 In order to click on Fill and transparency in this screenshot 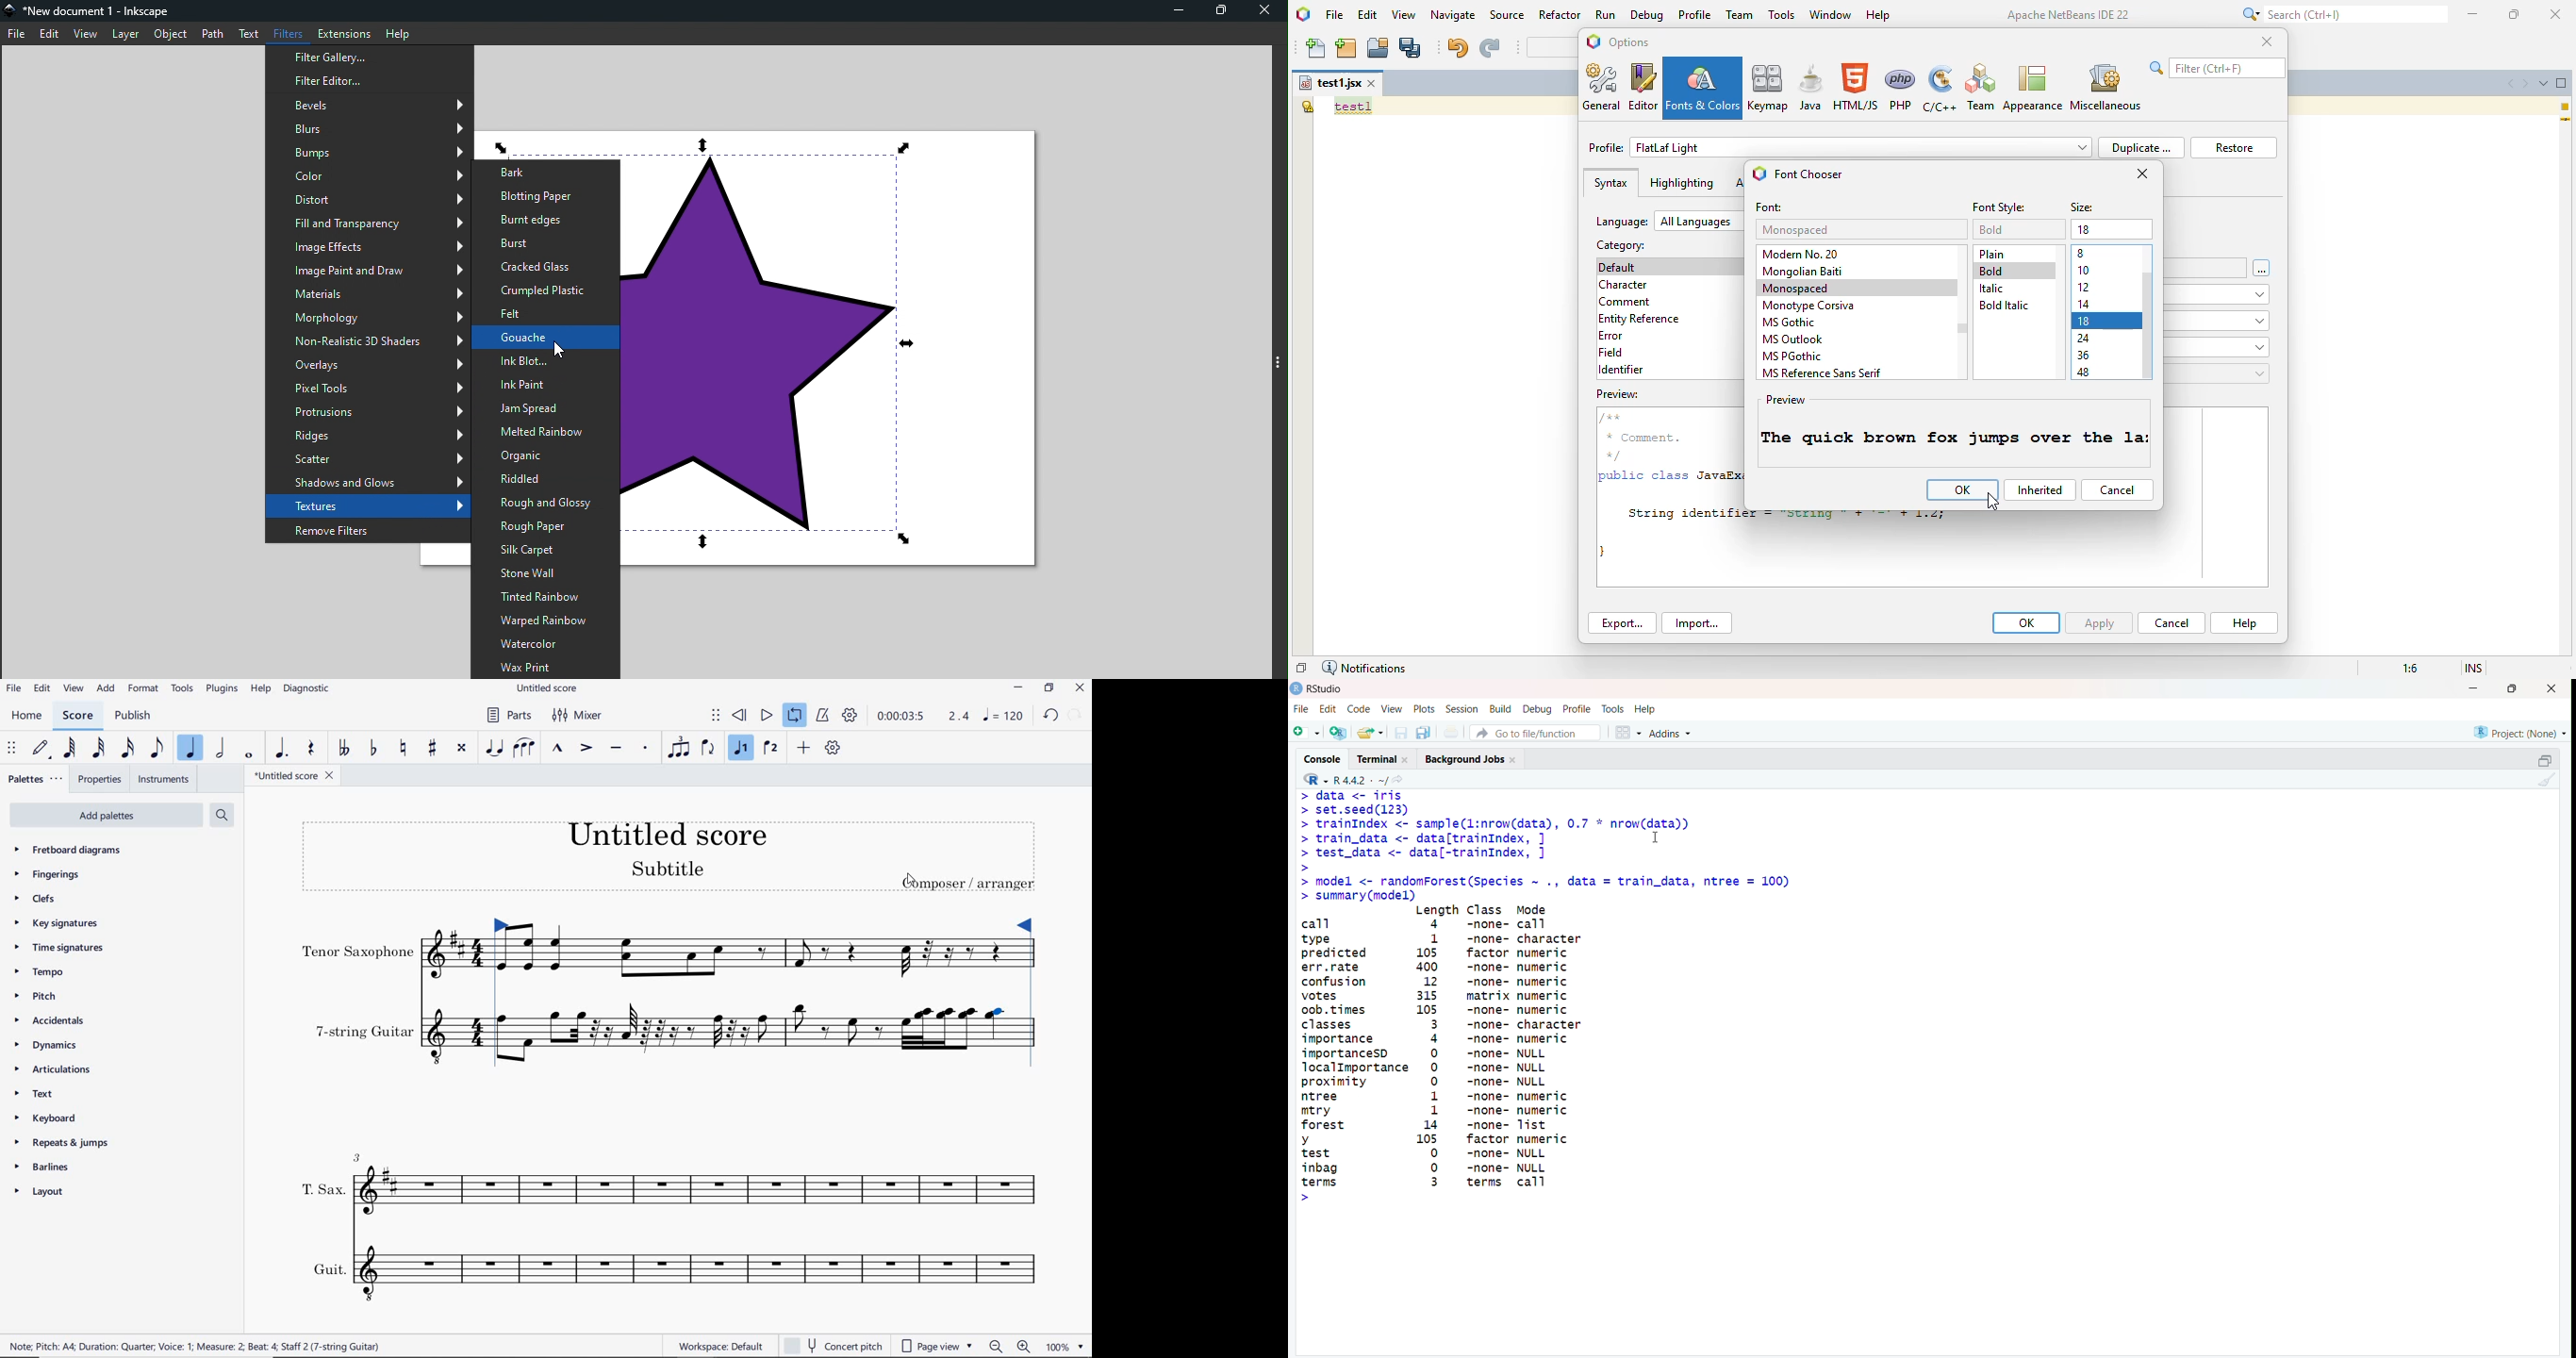, I will do `click(366, 222)`.